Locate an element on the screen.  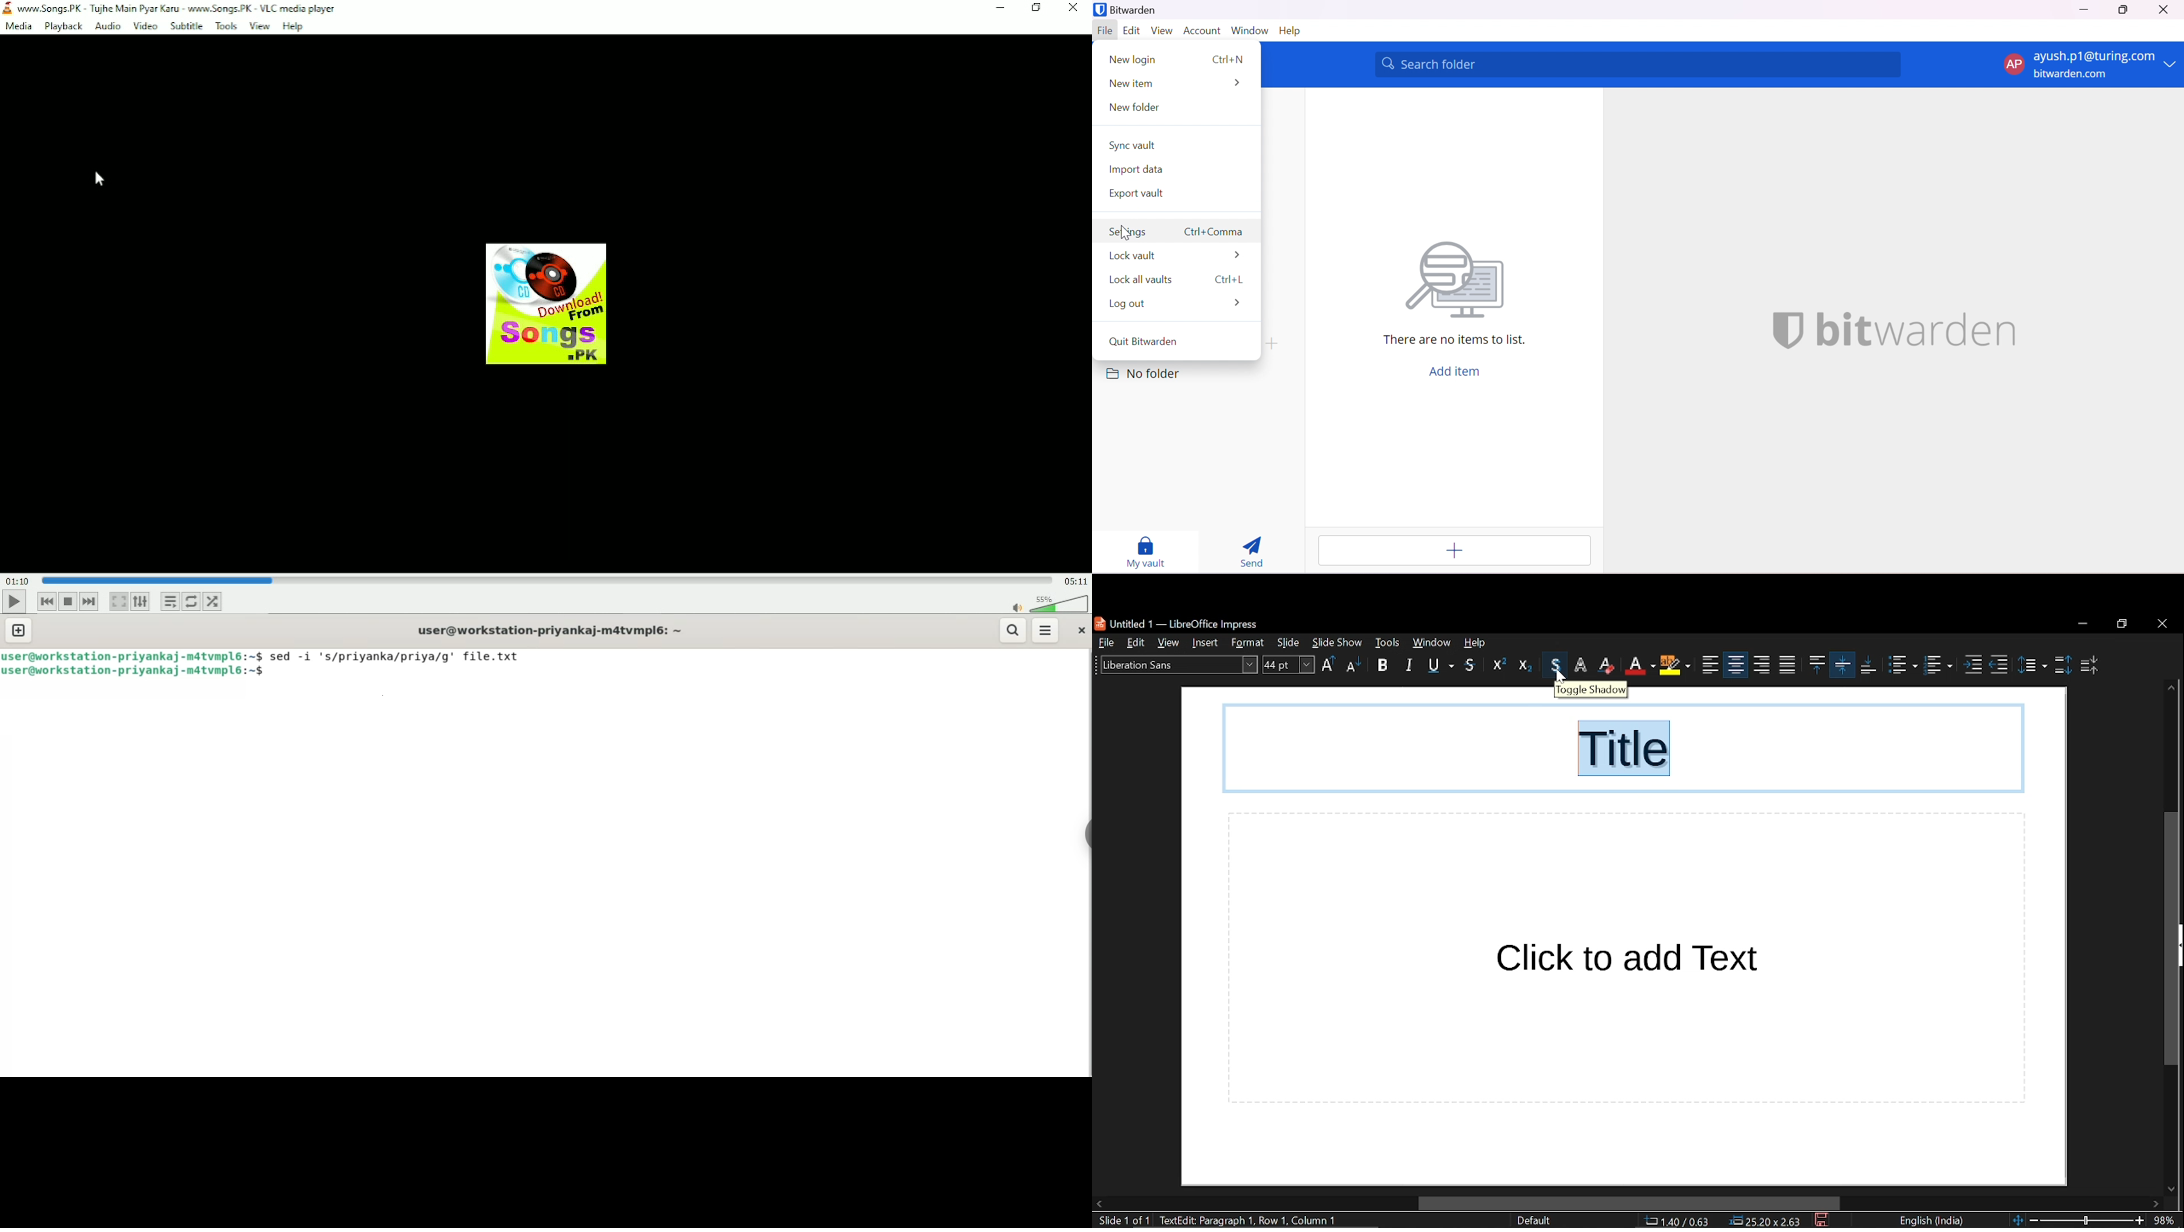
Elapsed time is located at coordinates (15, 580).